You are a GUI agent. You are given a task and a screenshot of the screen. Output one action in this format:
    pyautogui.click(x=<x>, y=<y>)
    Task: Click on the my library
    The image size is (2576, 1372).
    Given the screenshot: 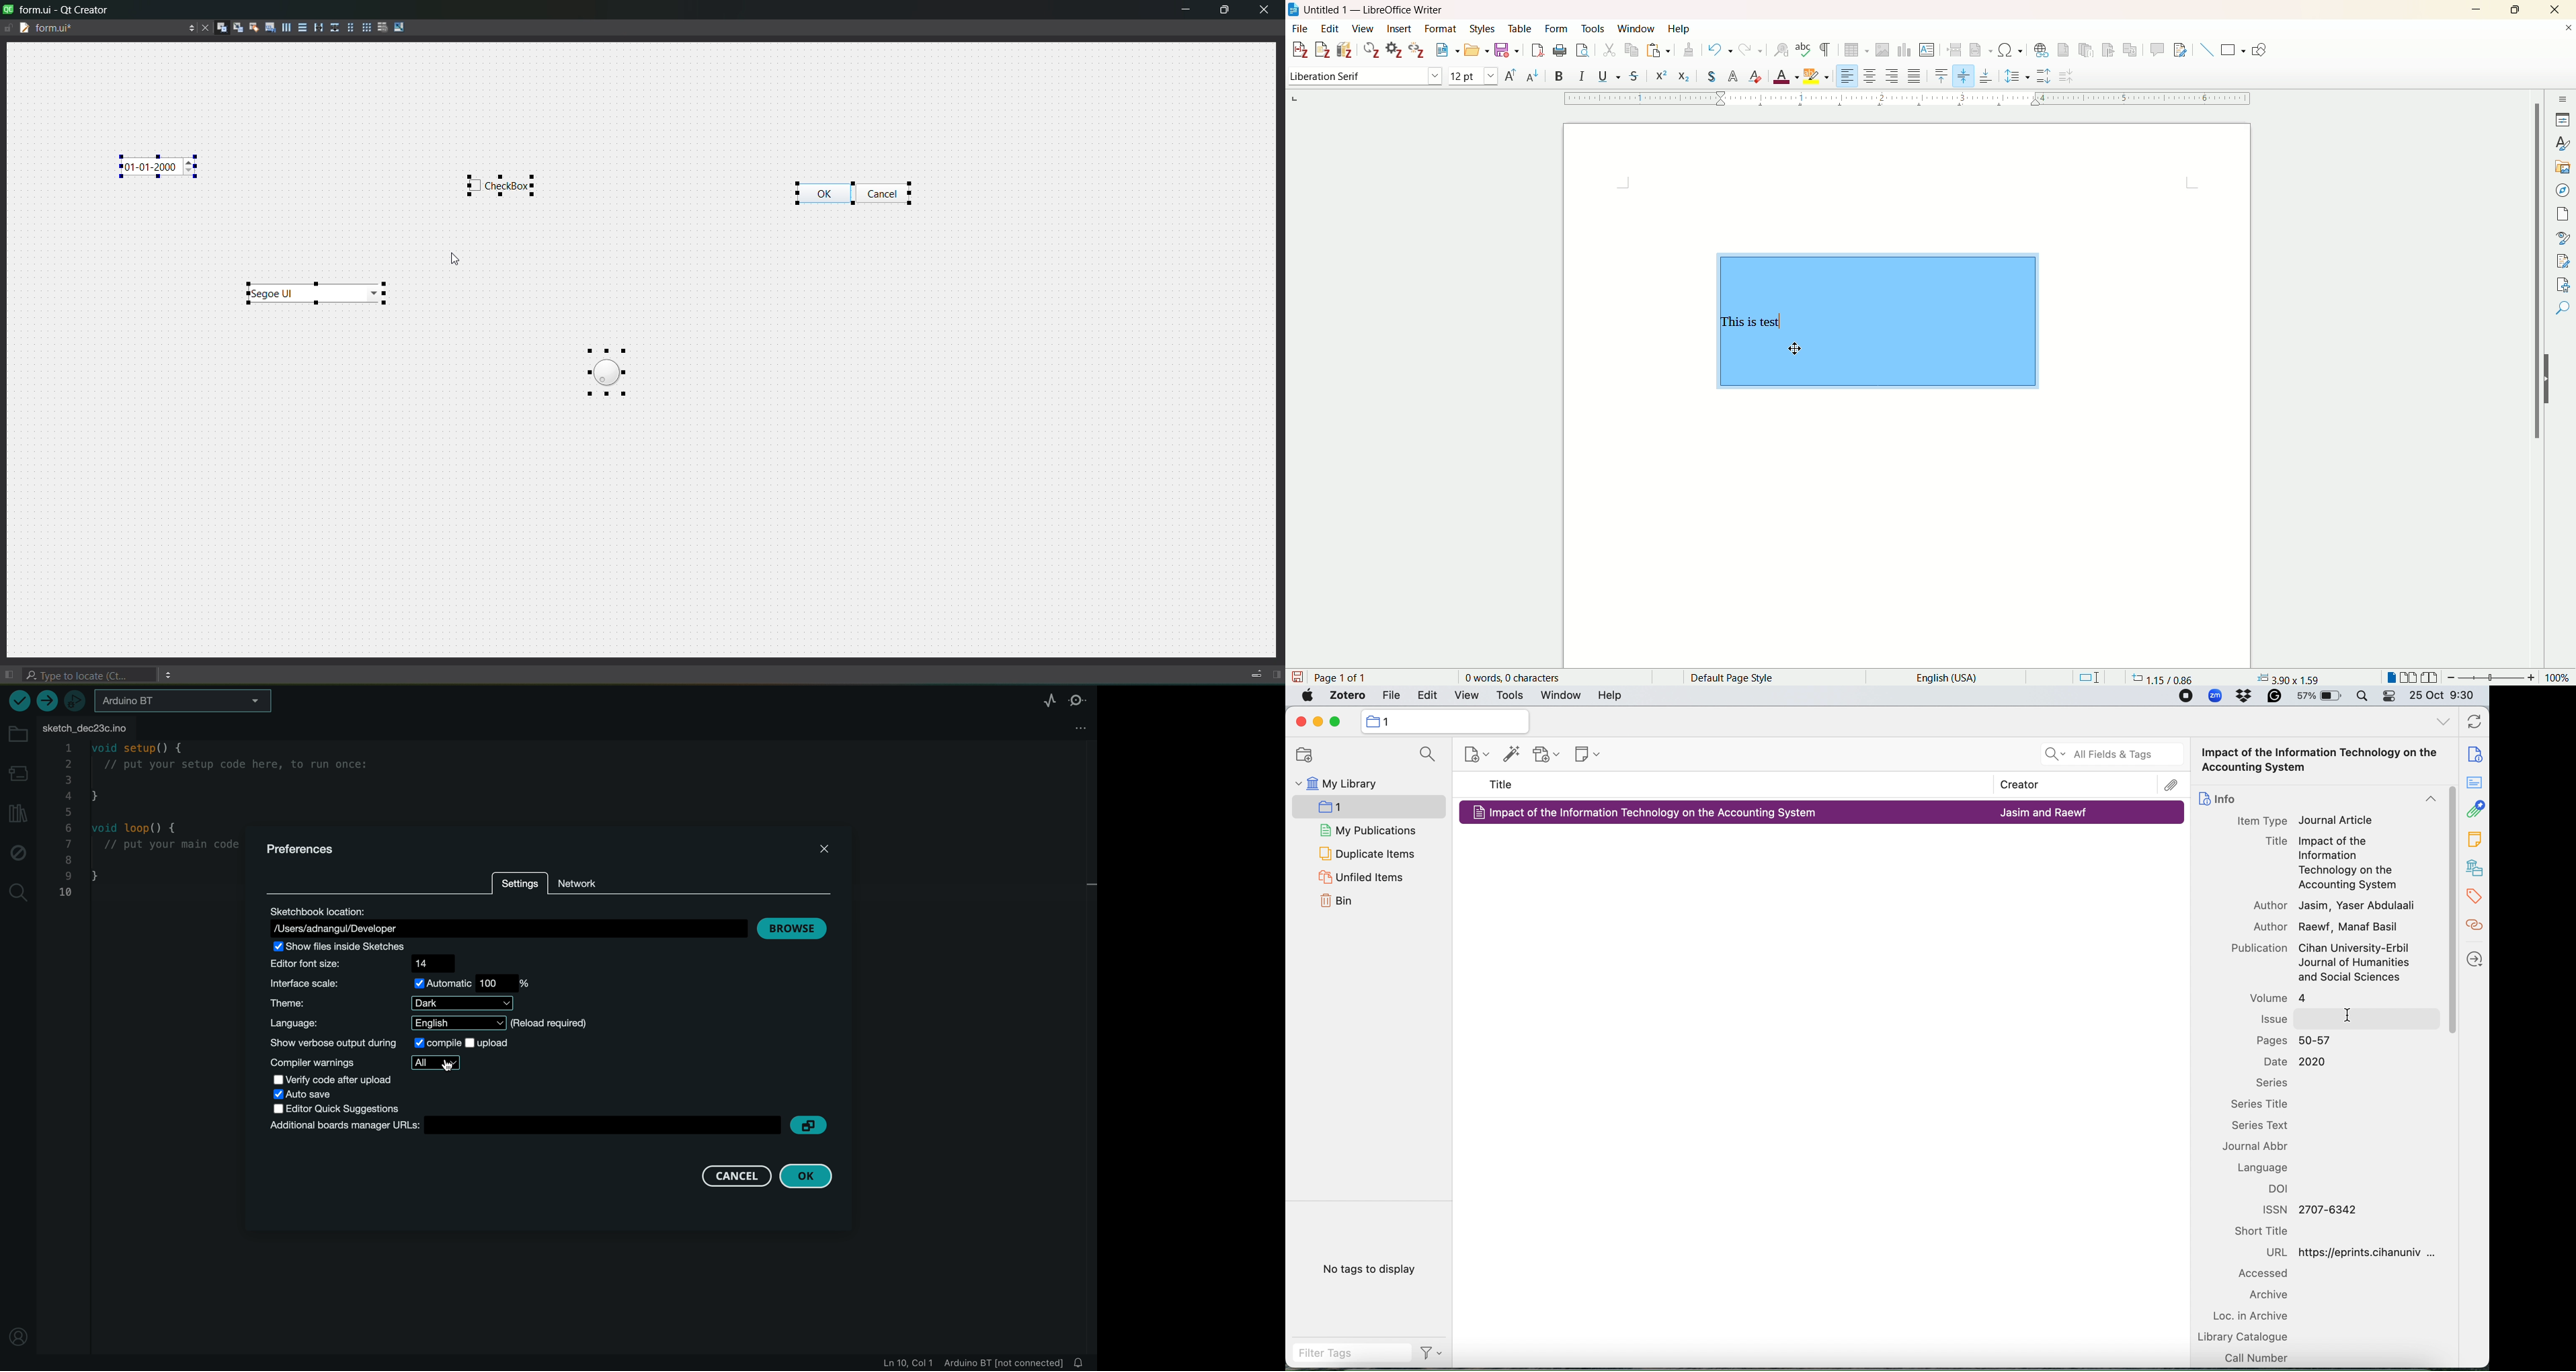 What is the action you would take?
    pyautogui.click(x=1358, y=785)
    